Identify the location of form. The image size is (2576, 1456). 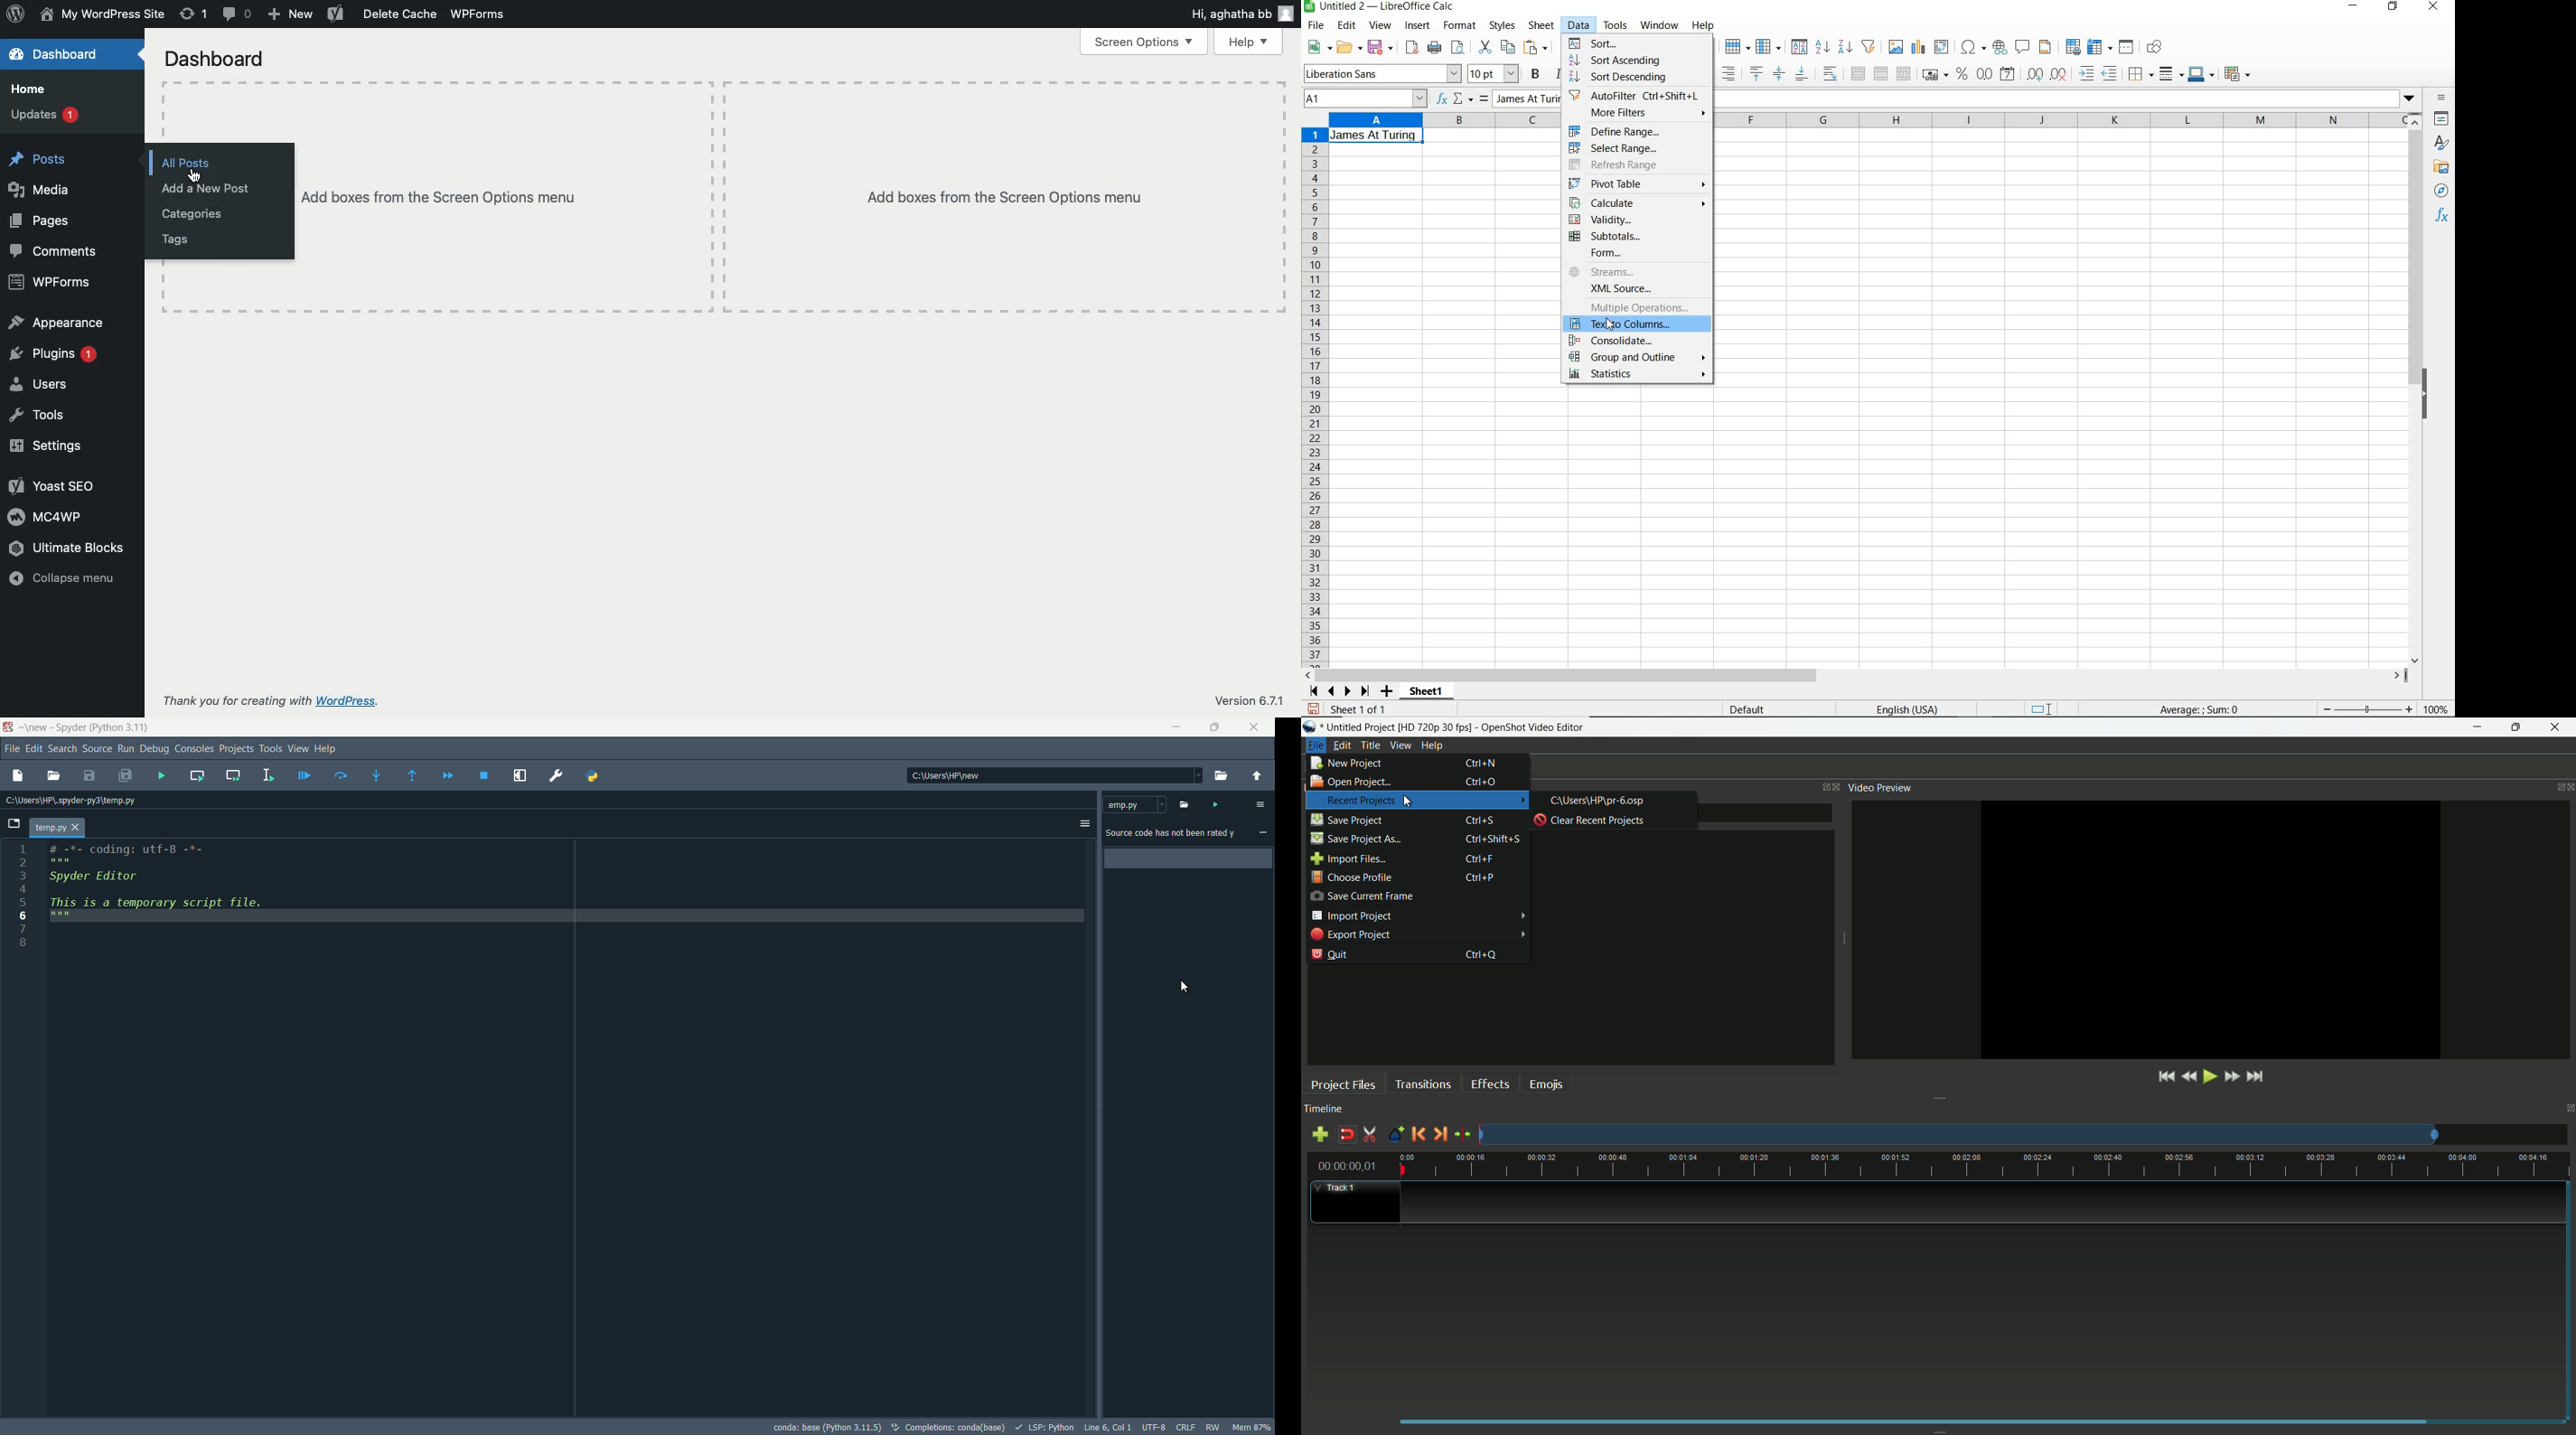
(1639, 254).